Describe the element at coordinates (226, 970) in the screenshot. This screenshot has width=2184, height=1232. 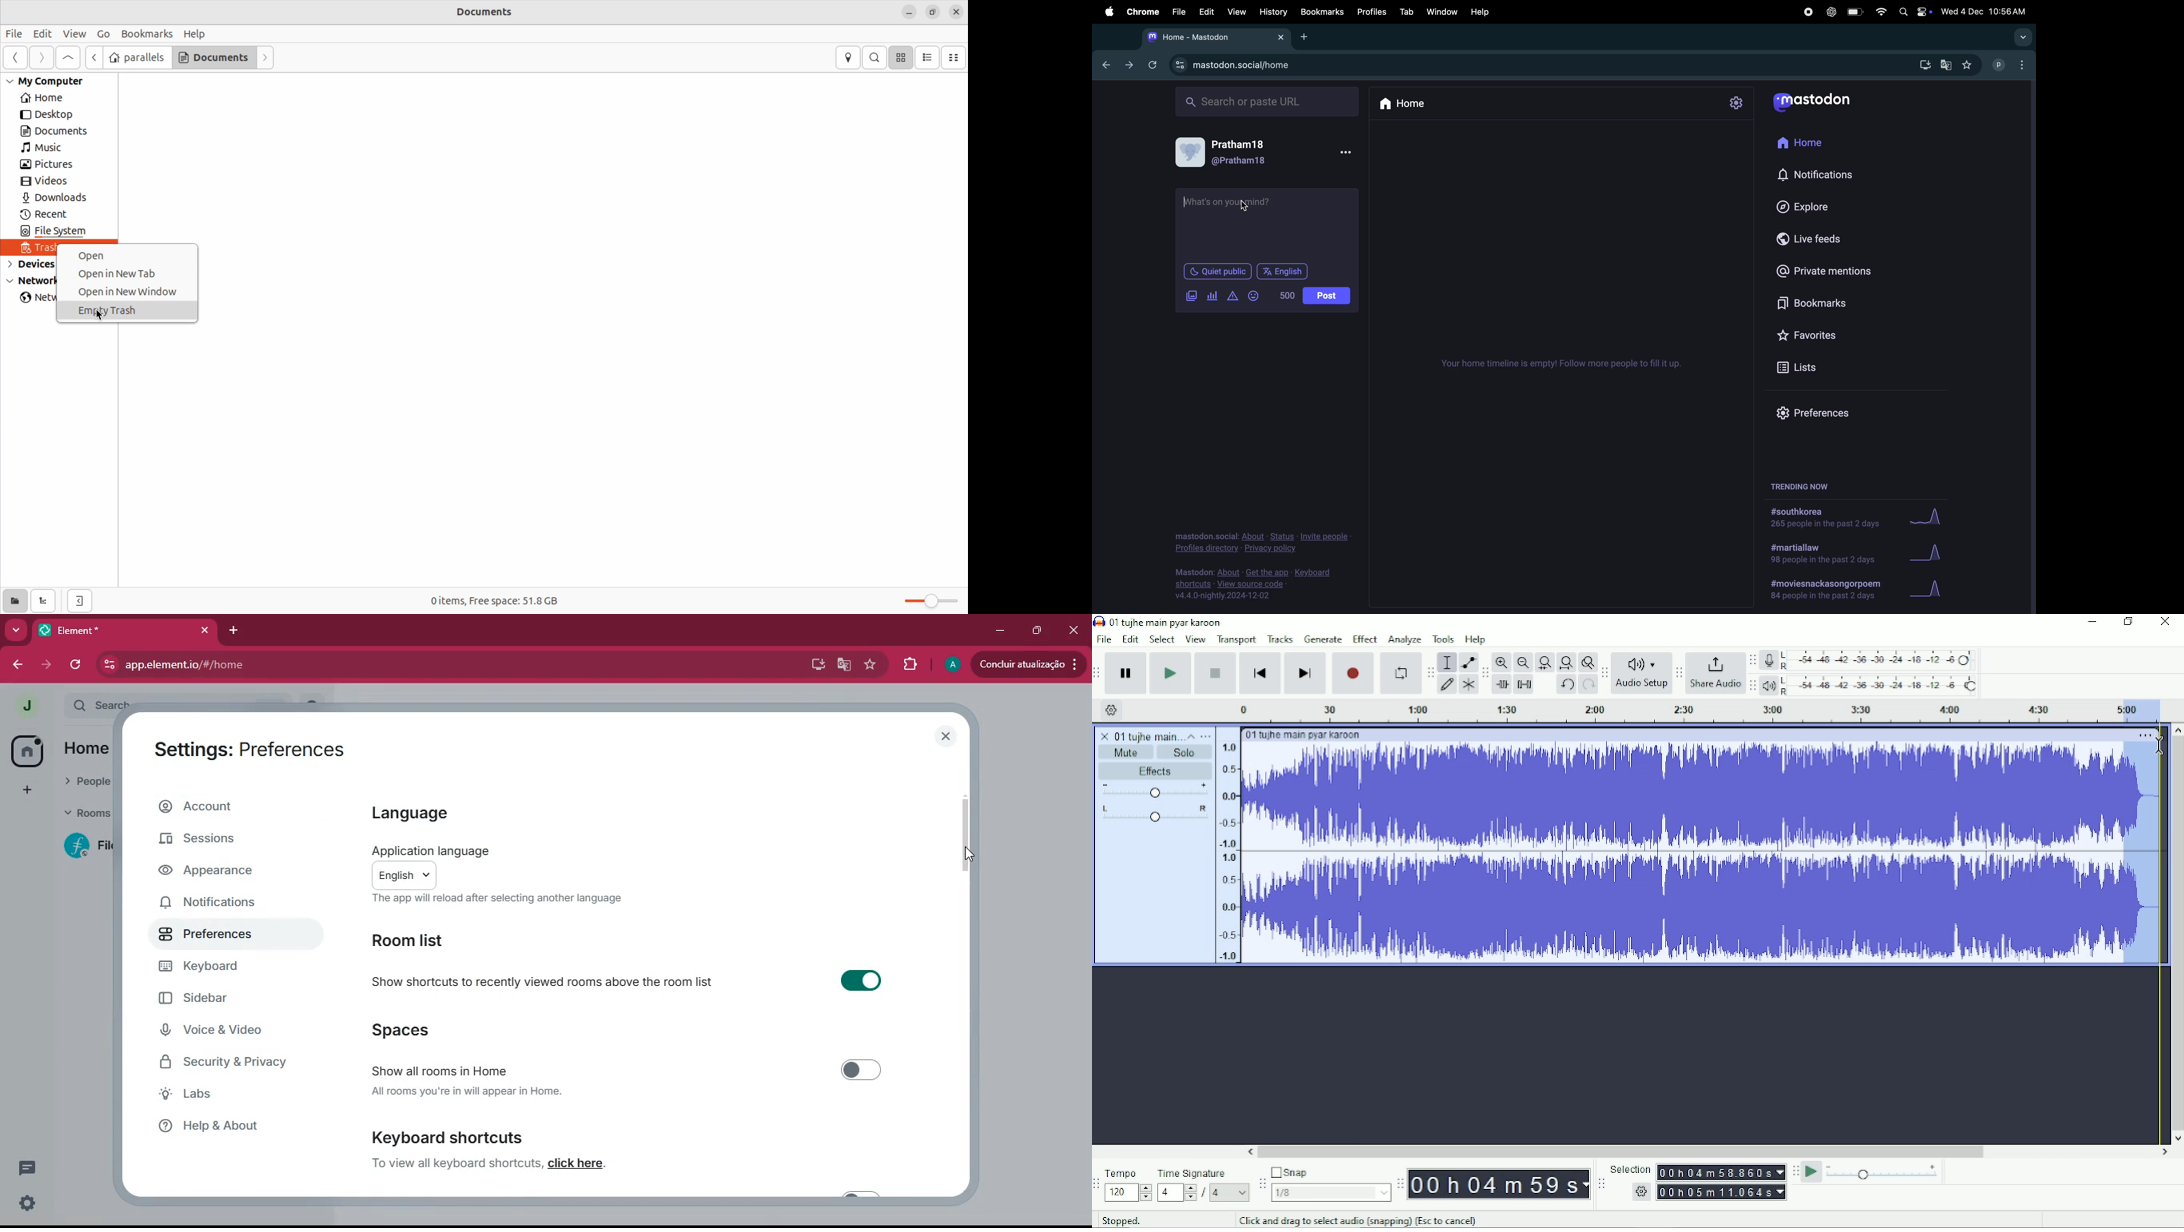
I see `keyboard` at that location.